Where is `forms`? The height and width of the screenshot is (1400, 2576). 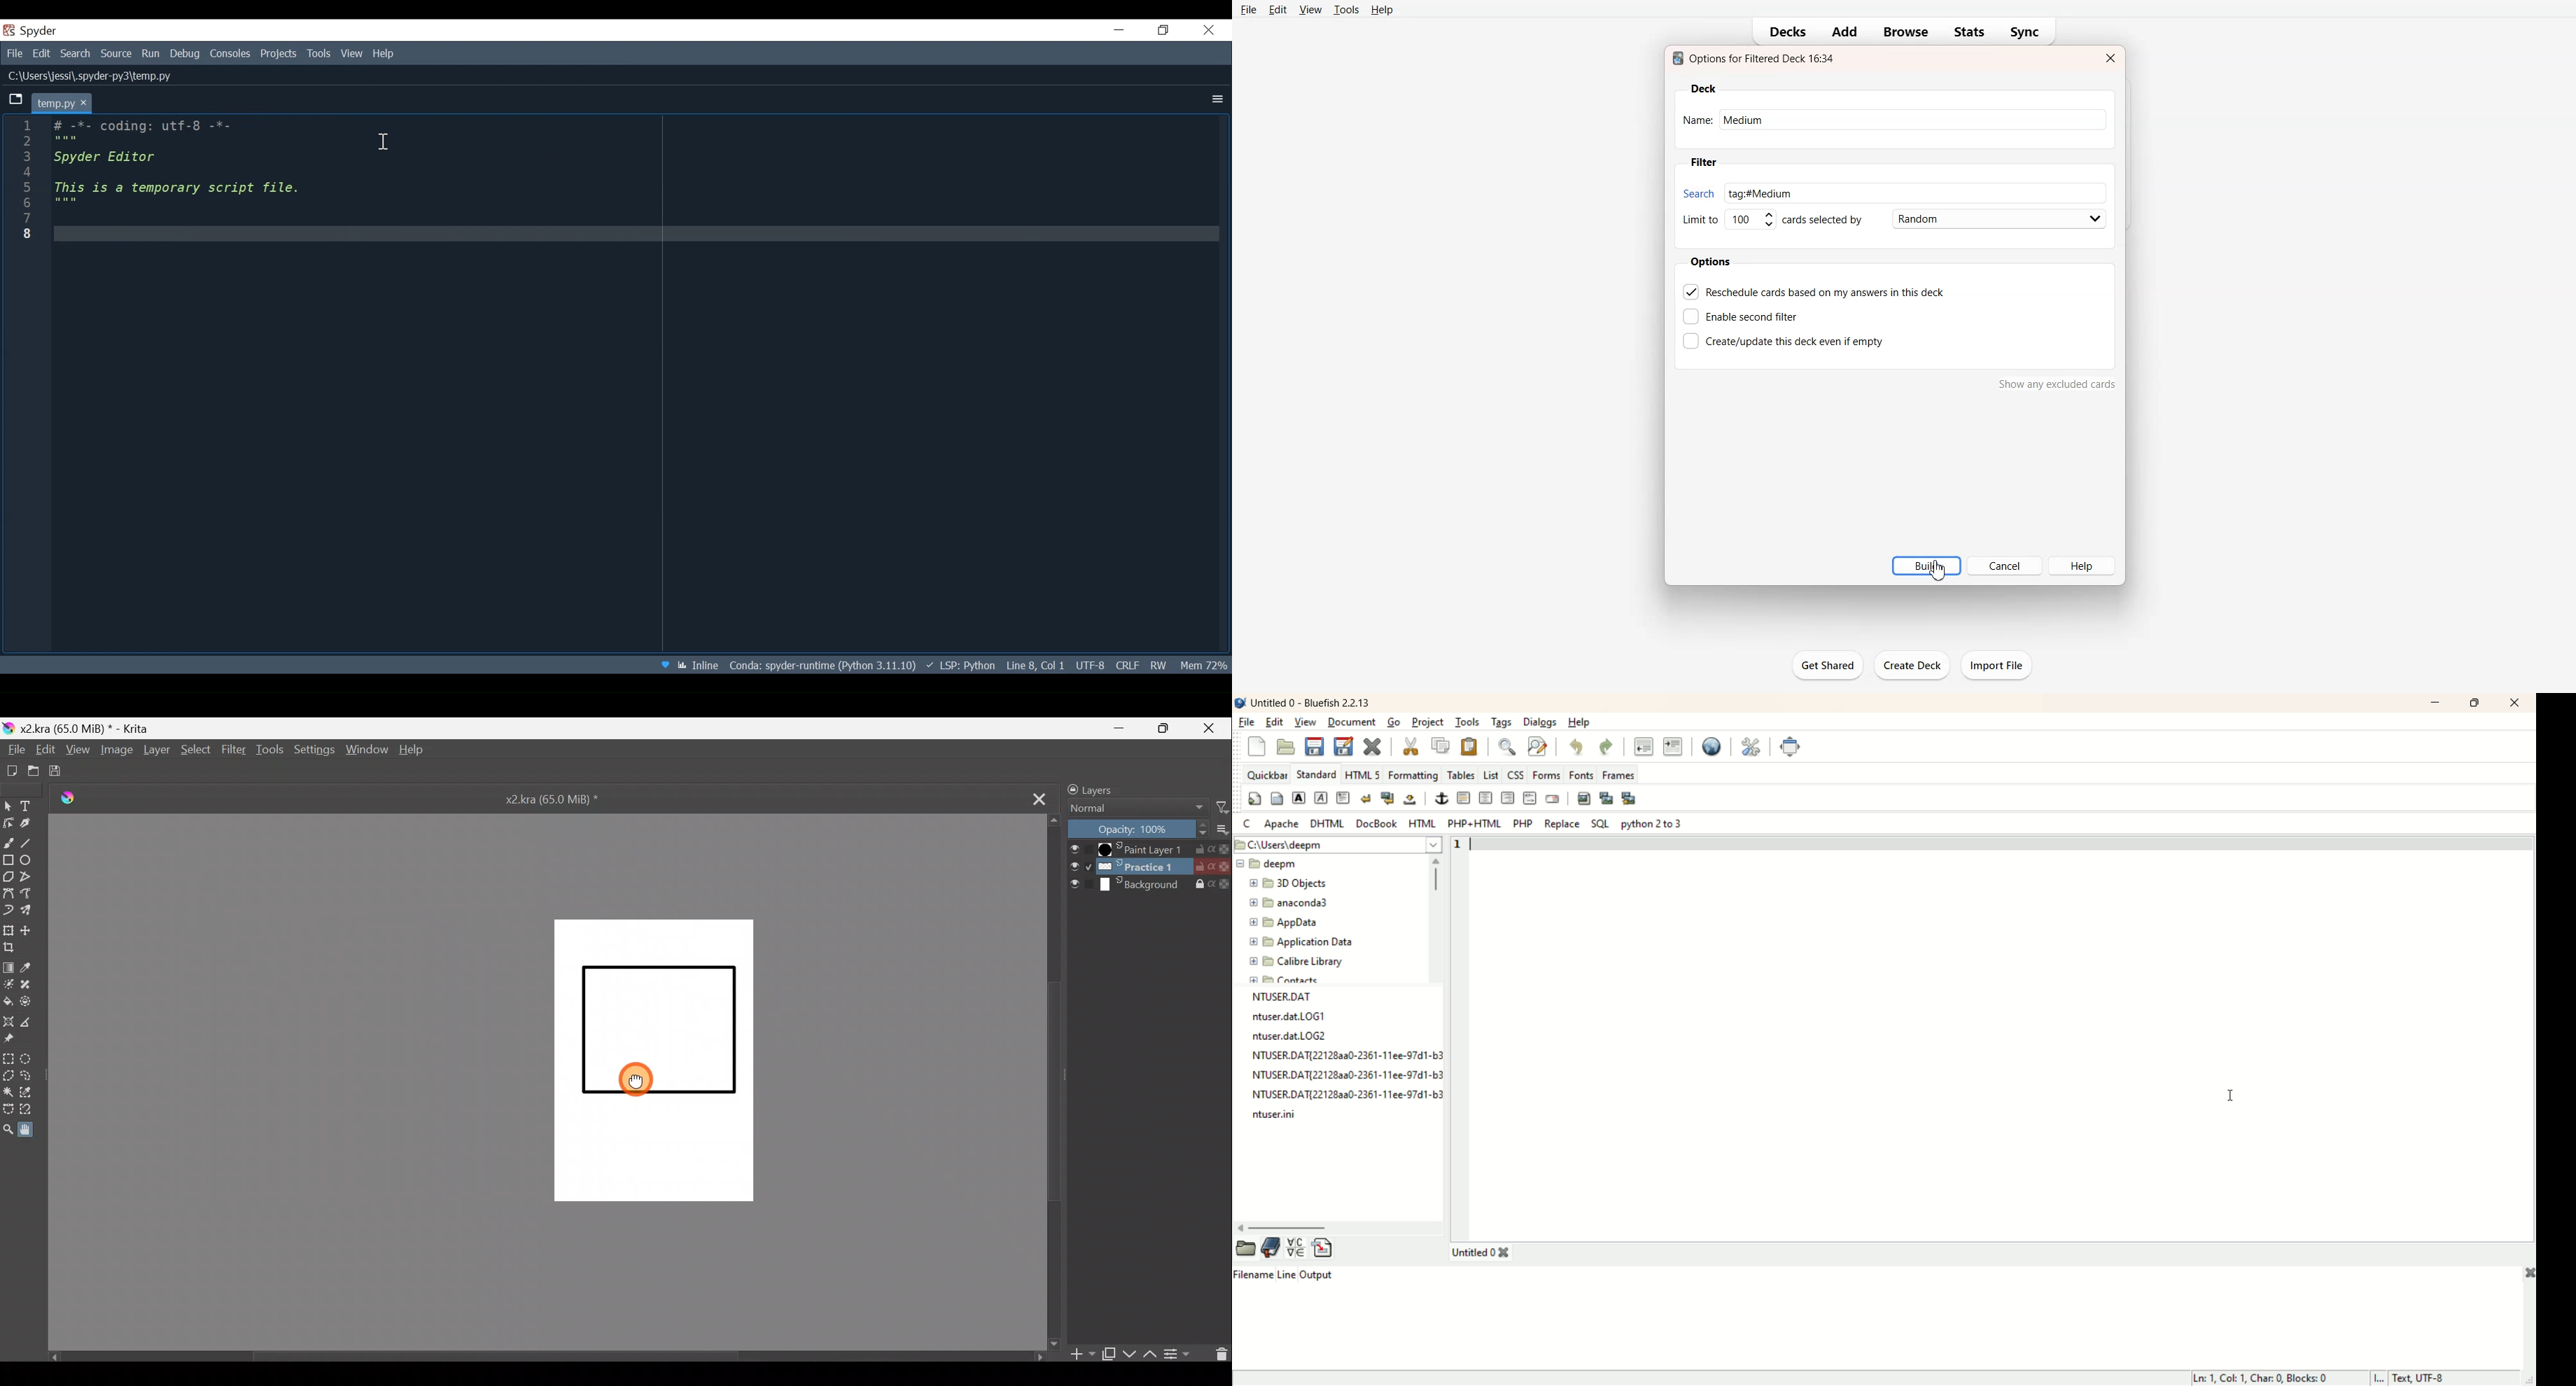
forms is located at coordinates (1547, 775).